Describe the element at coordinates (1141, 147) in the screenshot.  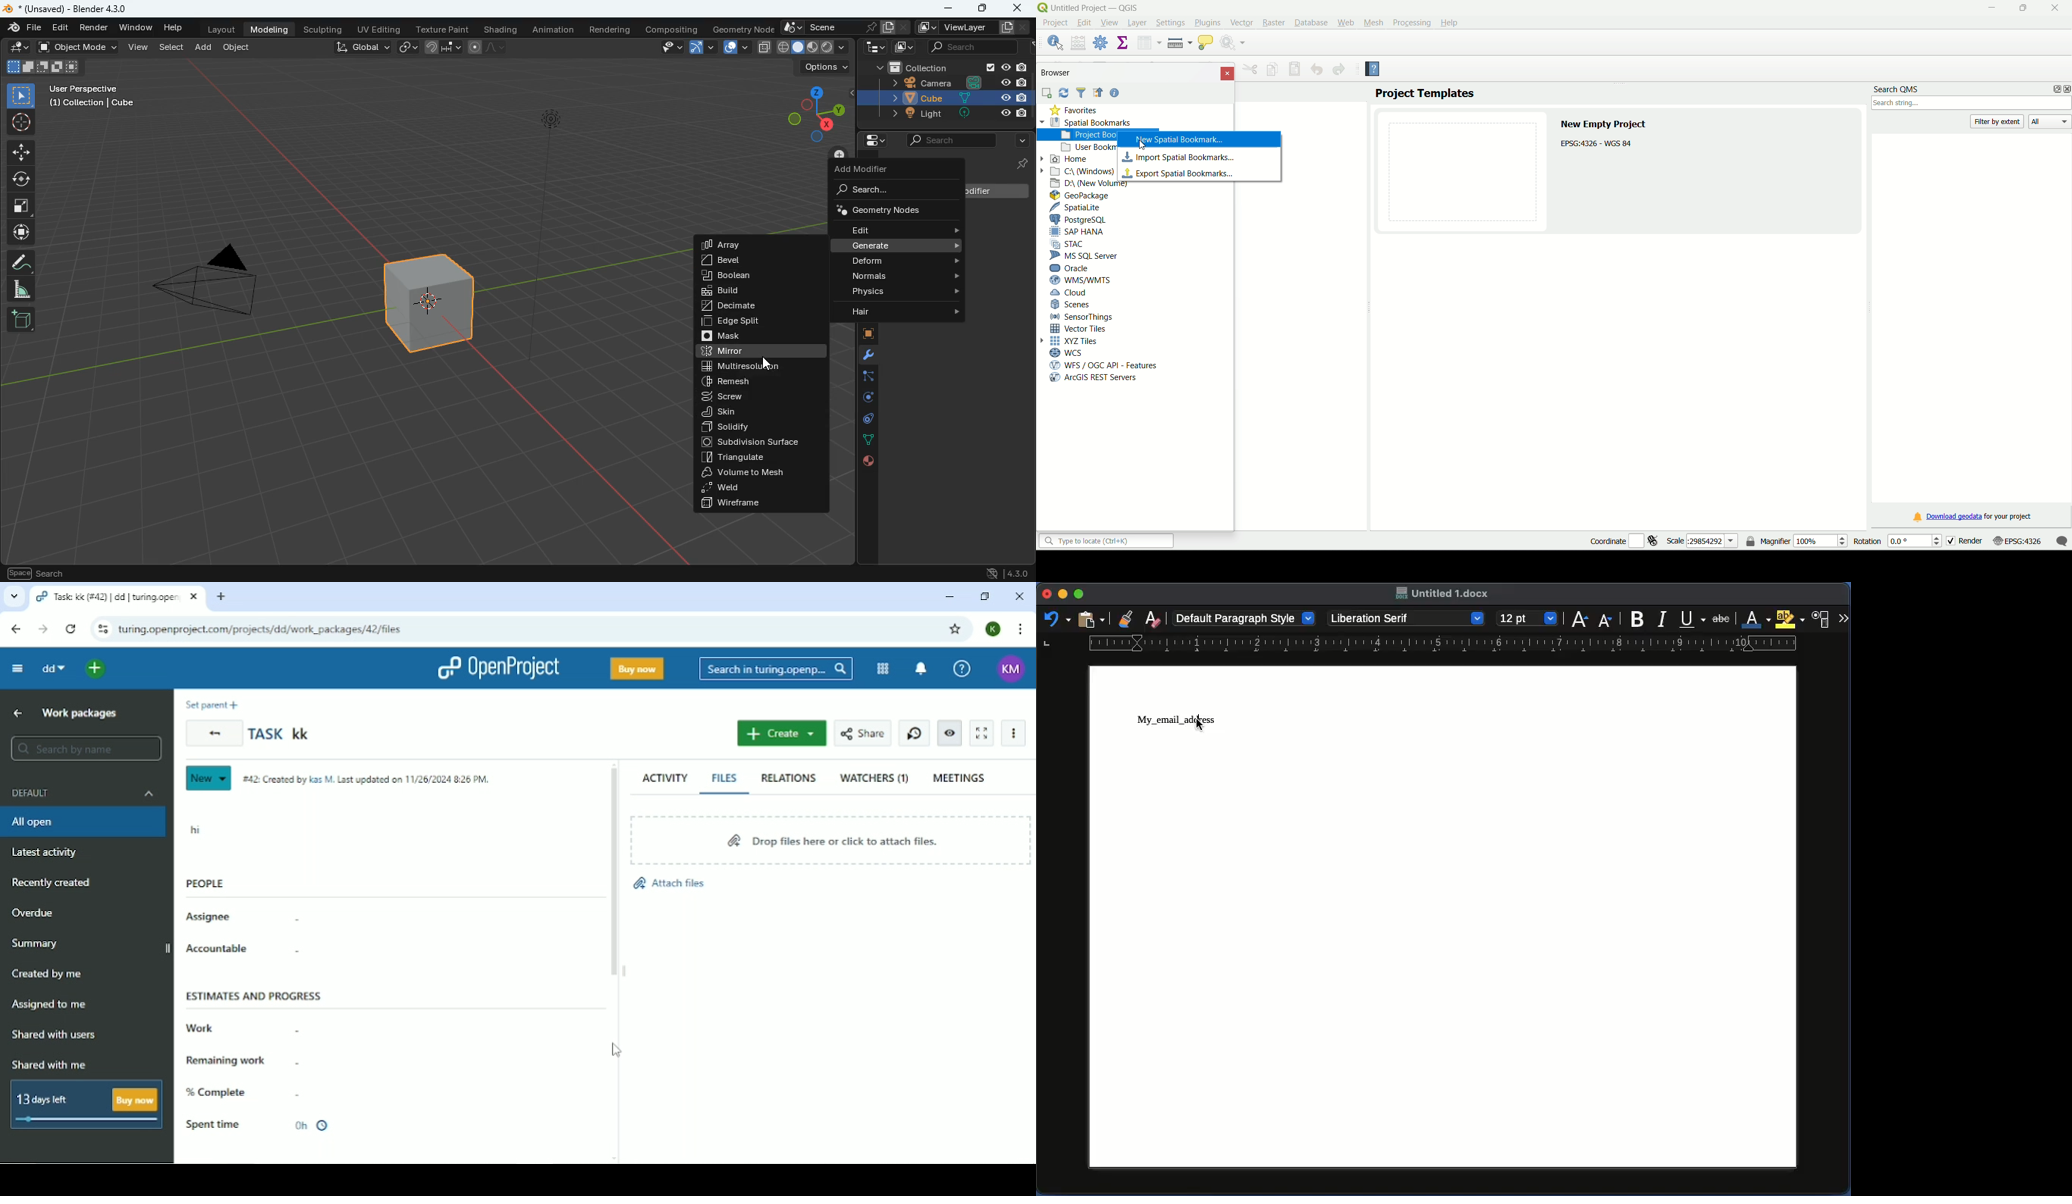
I see `Cursor` at that location.